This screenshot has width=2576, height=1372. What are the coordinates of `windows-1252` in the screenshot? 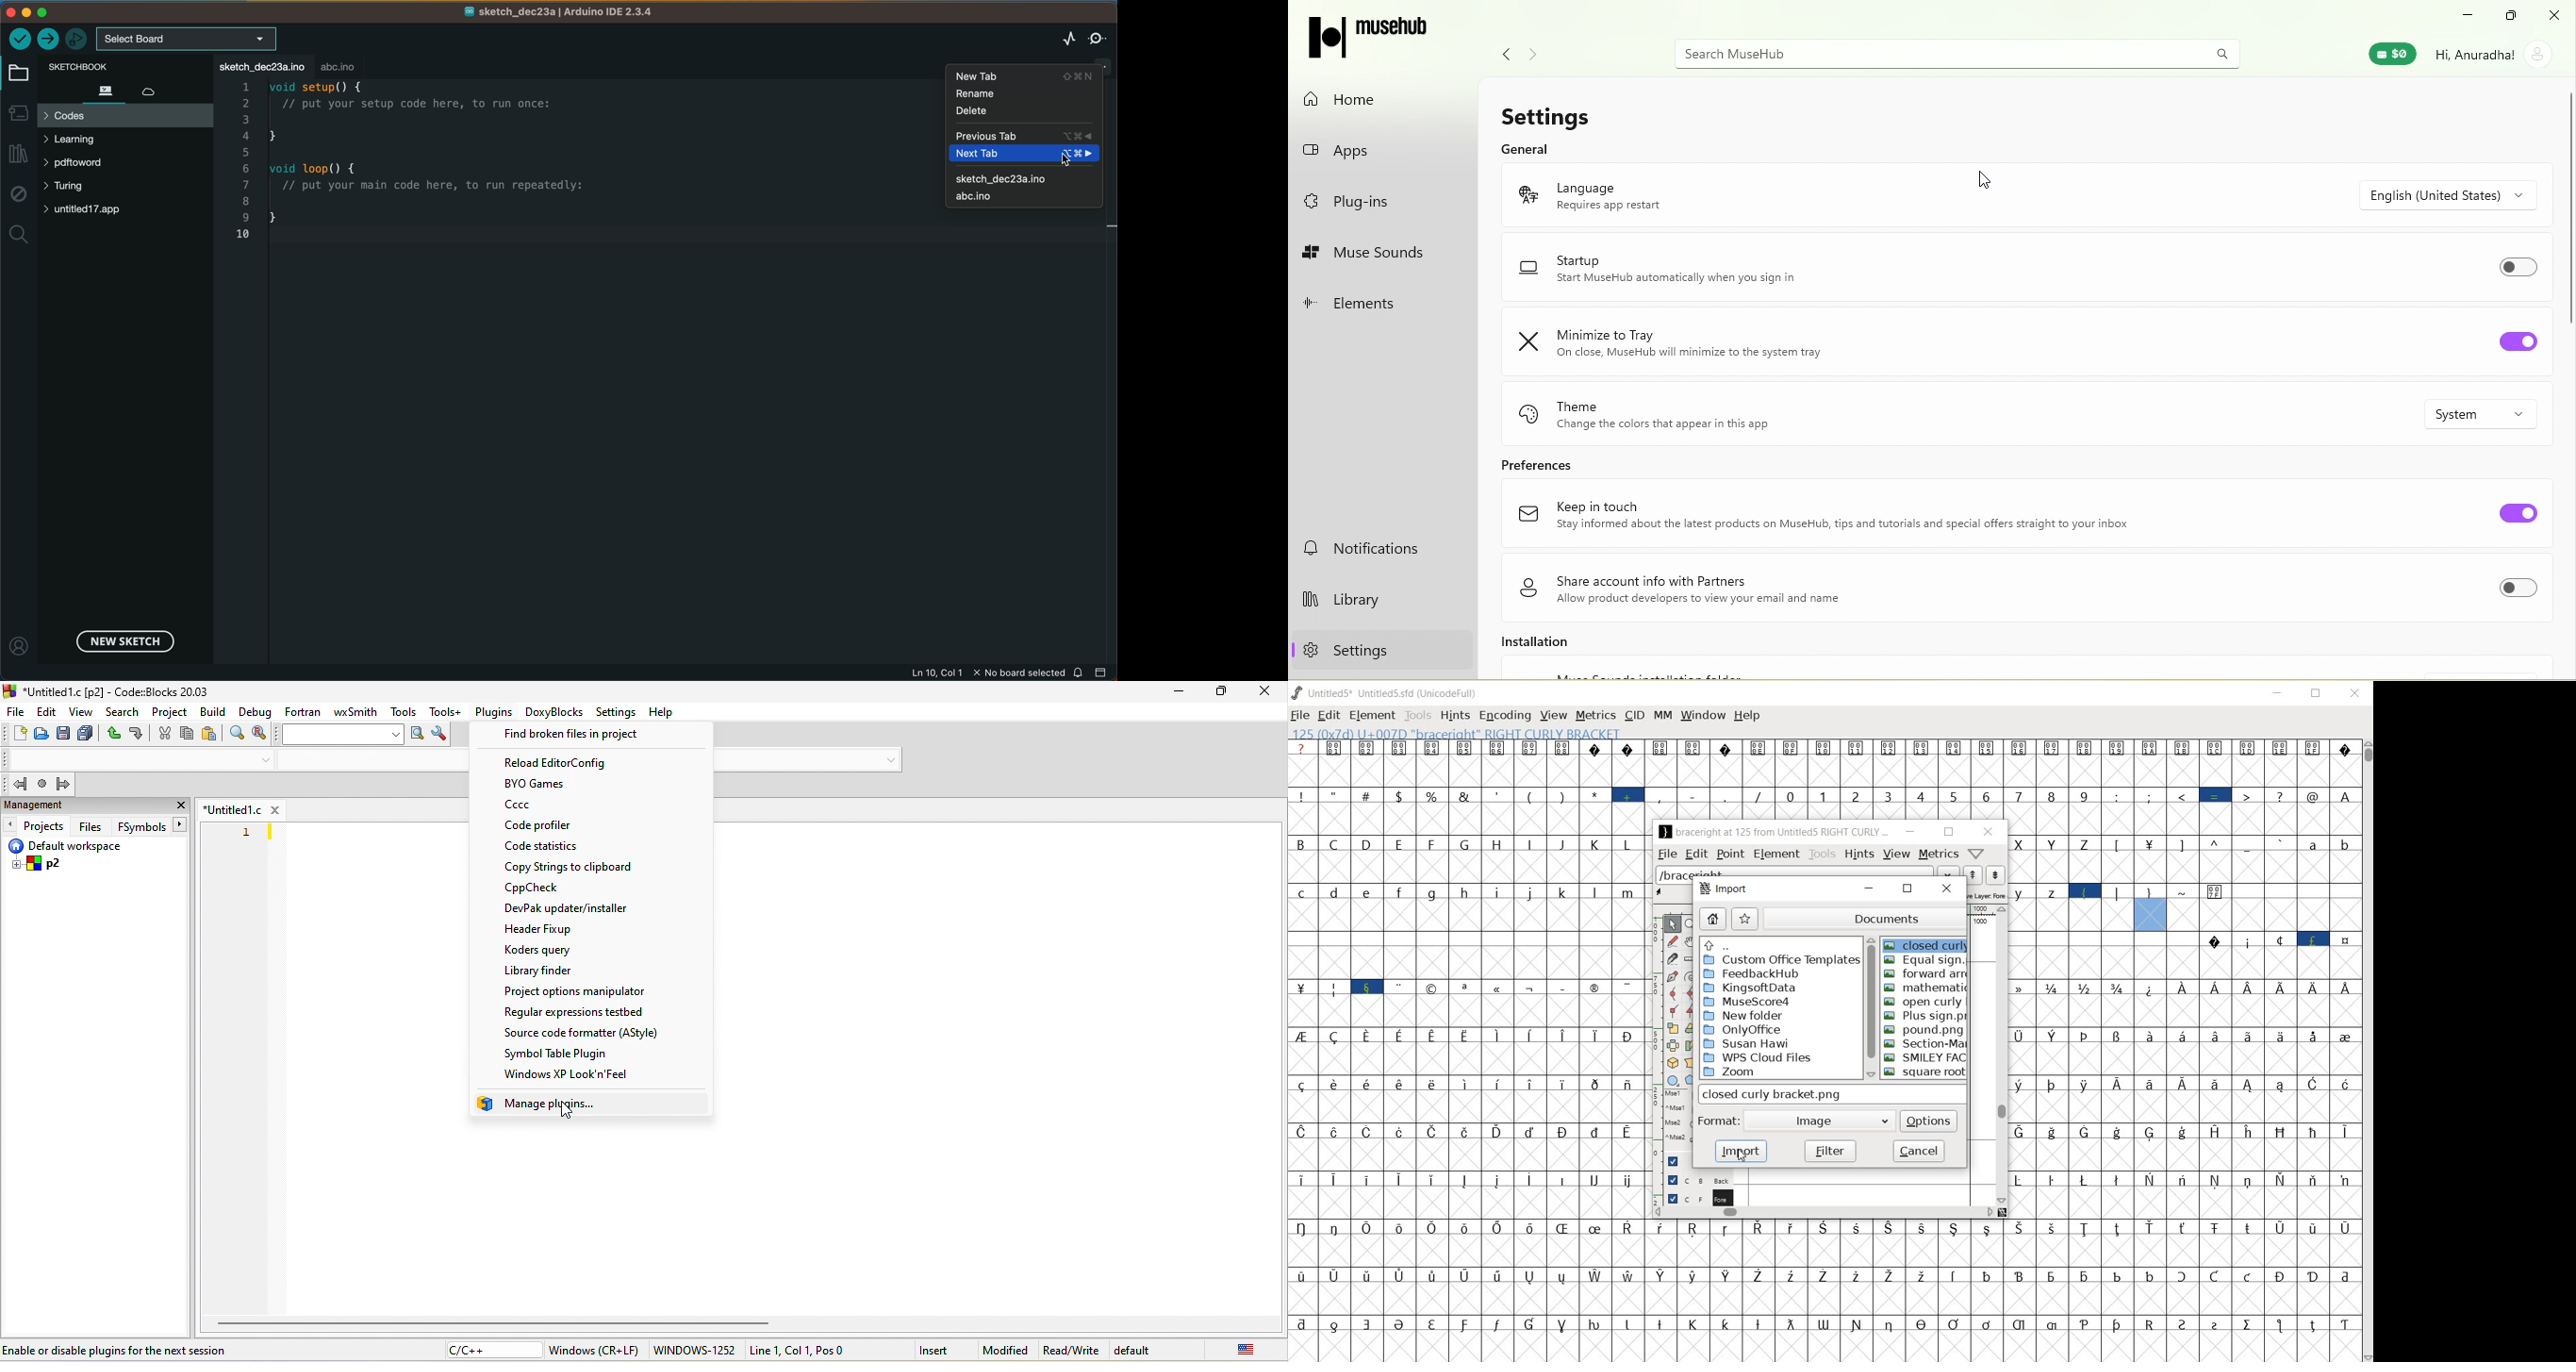 It's located at (696, 1351).